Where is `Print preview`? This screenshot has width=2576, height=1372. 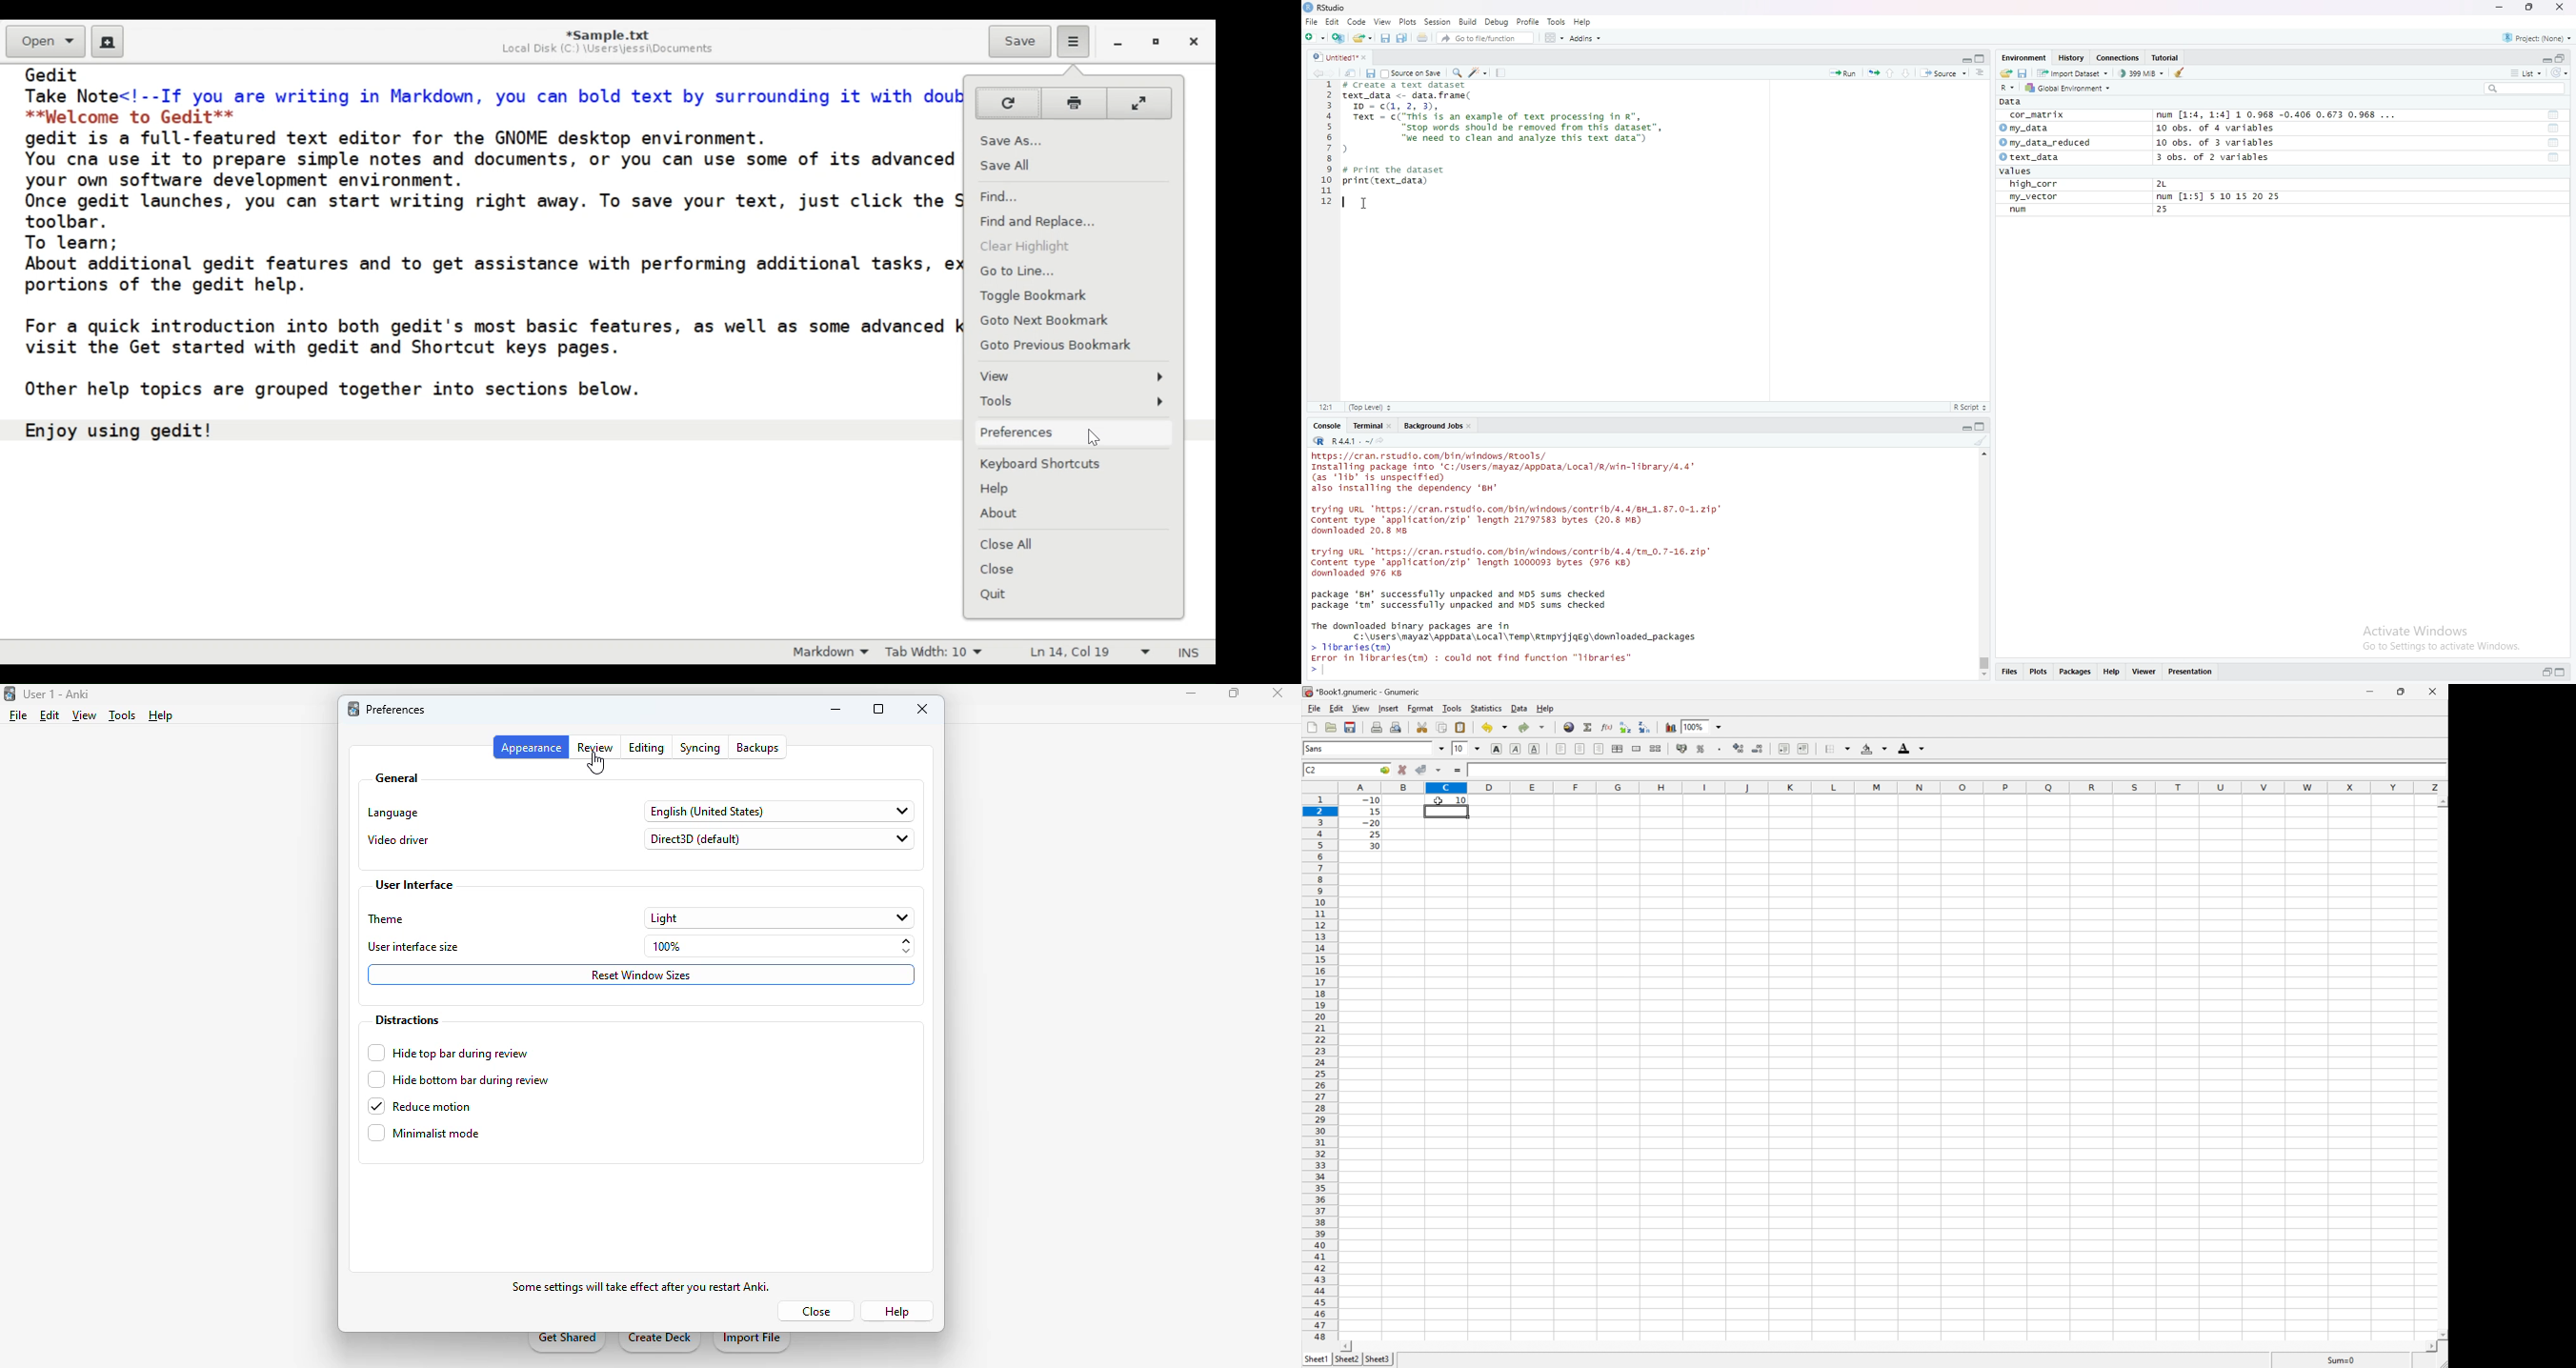 Print preview is located at coordinates (1398, 726).